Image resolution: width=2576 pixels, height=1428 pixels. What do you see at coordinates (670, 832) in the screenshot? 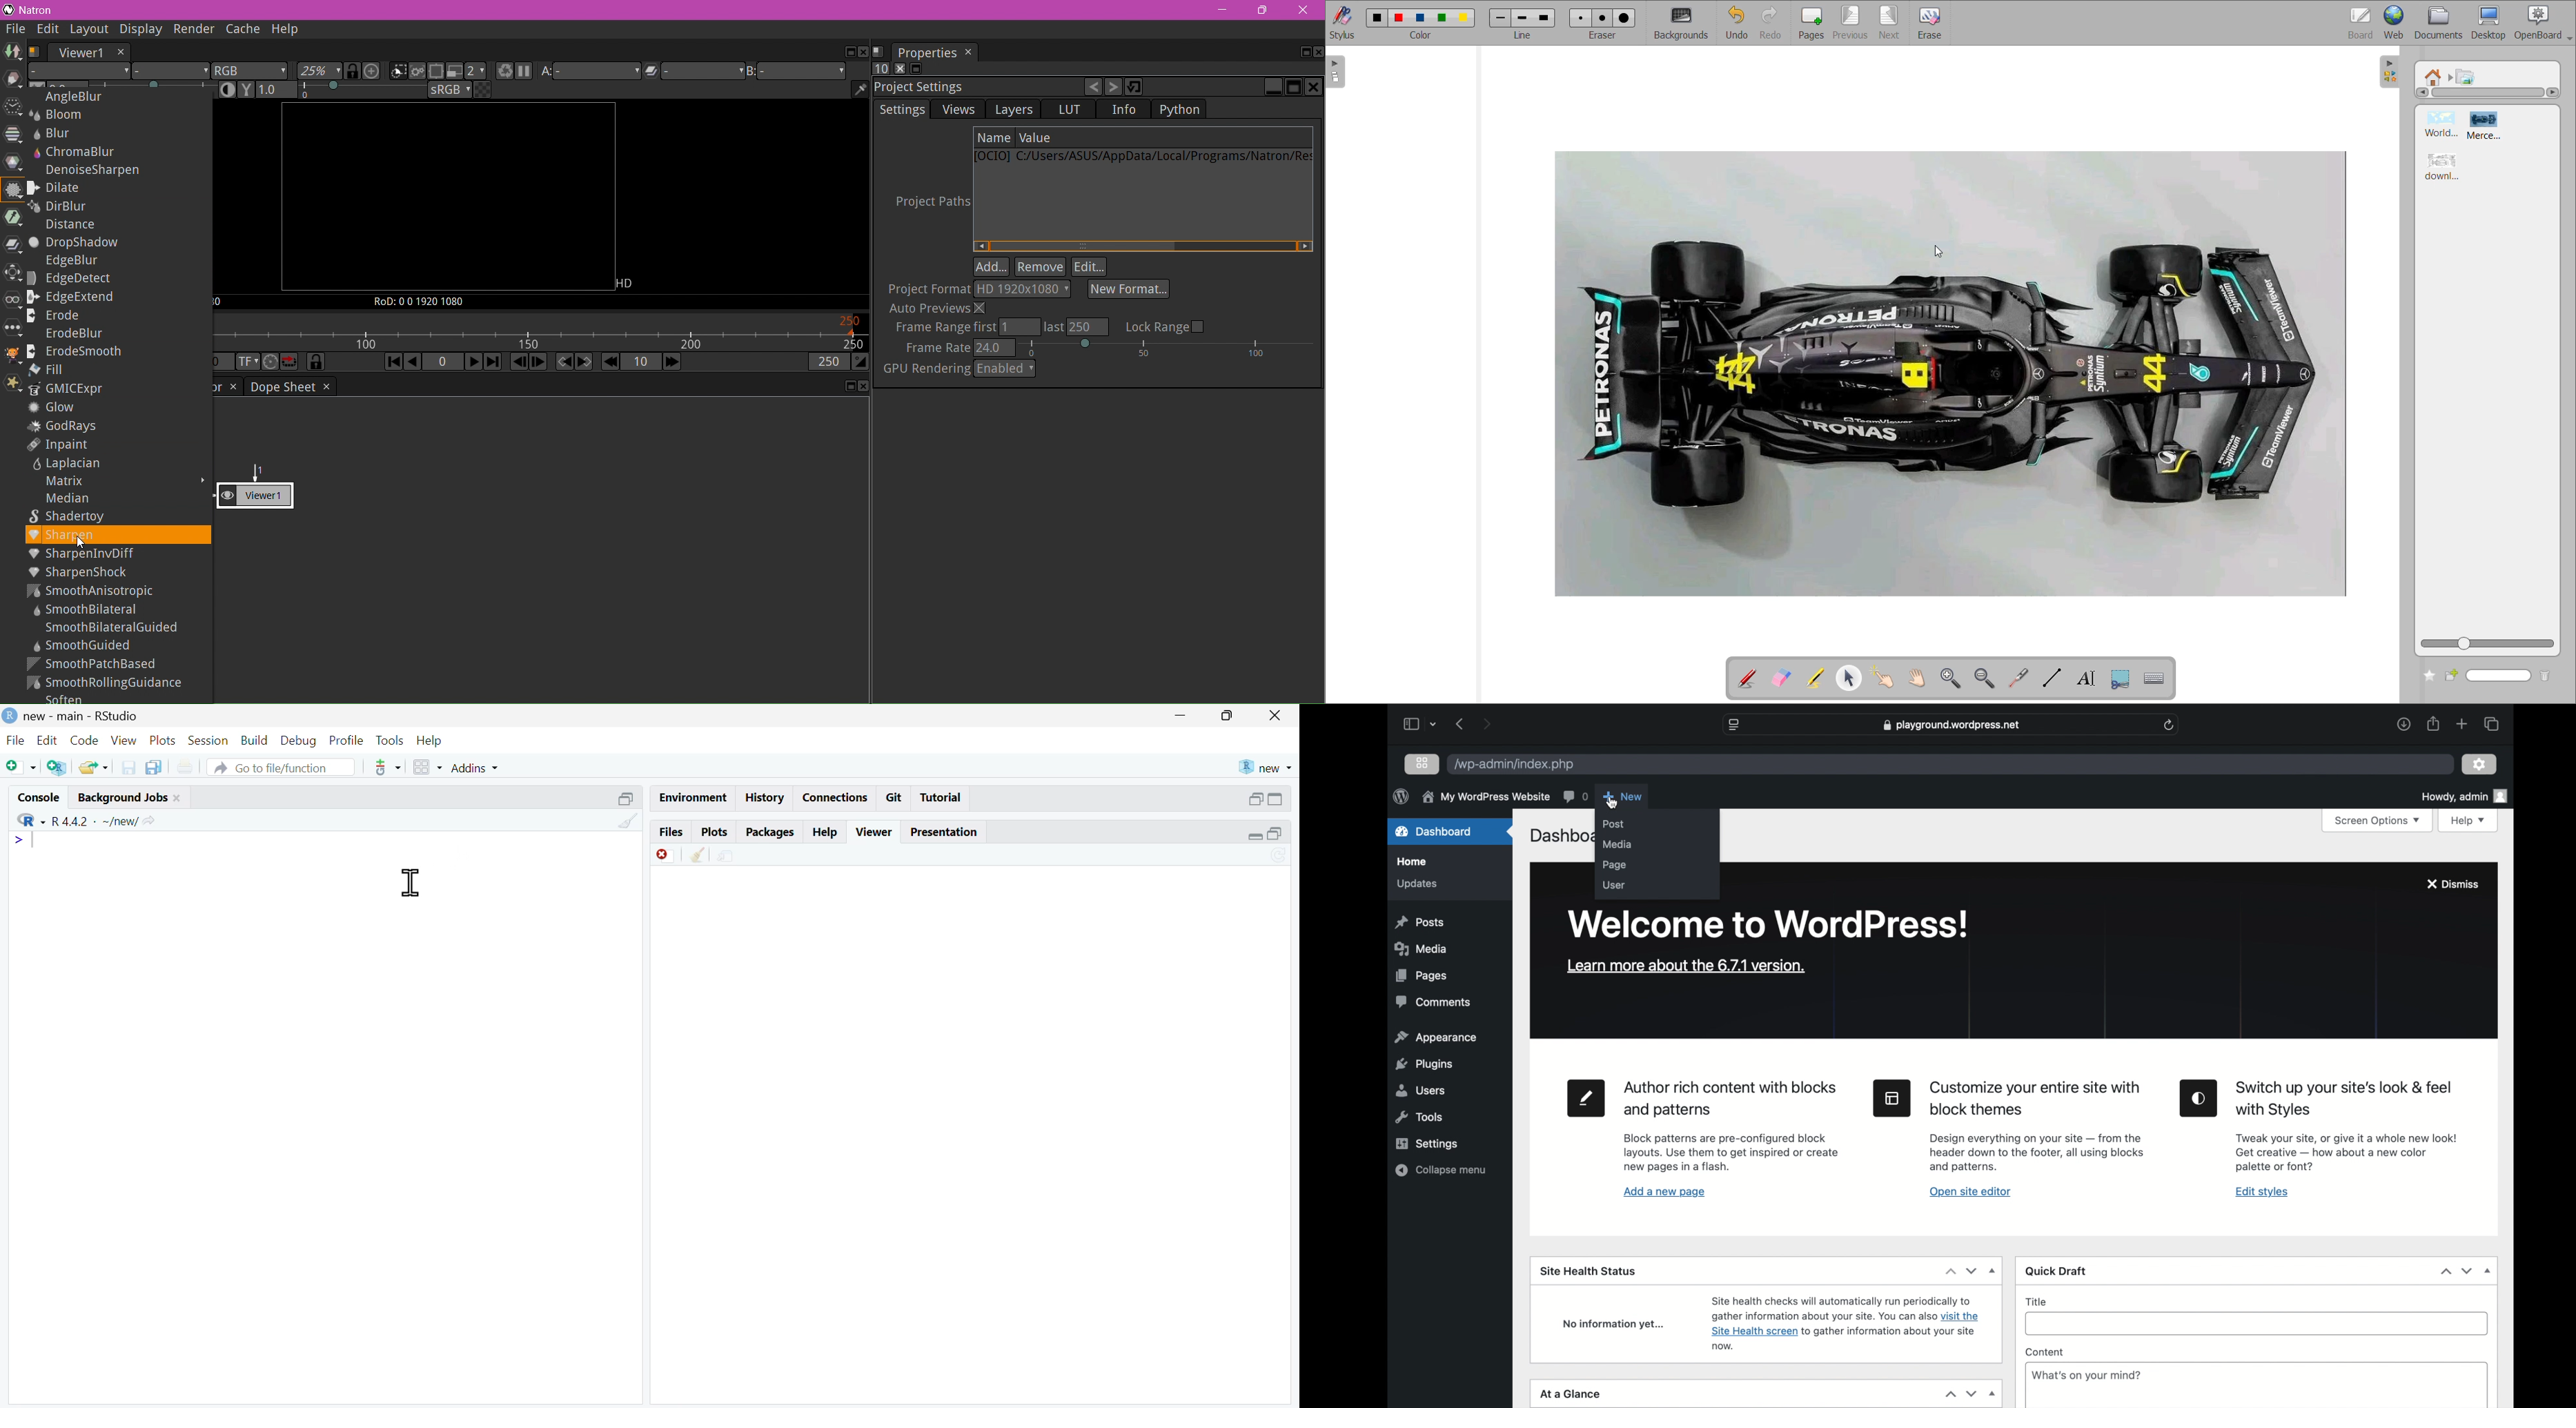
I see `files` at bounding box center [670, 832].